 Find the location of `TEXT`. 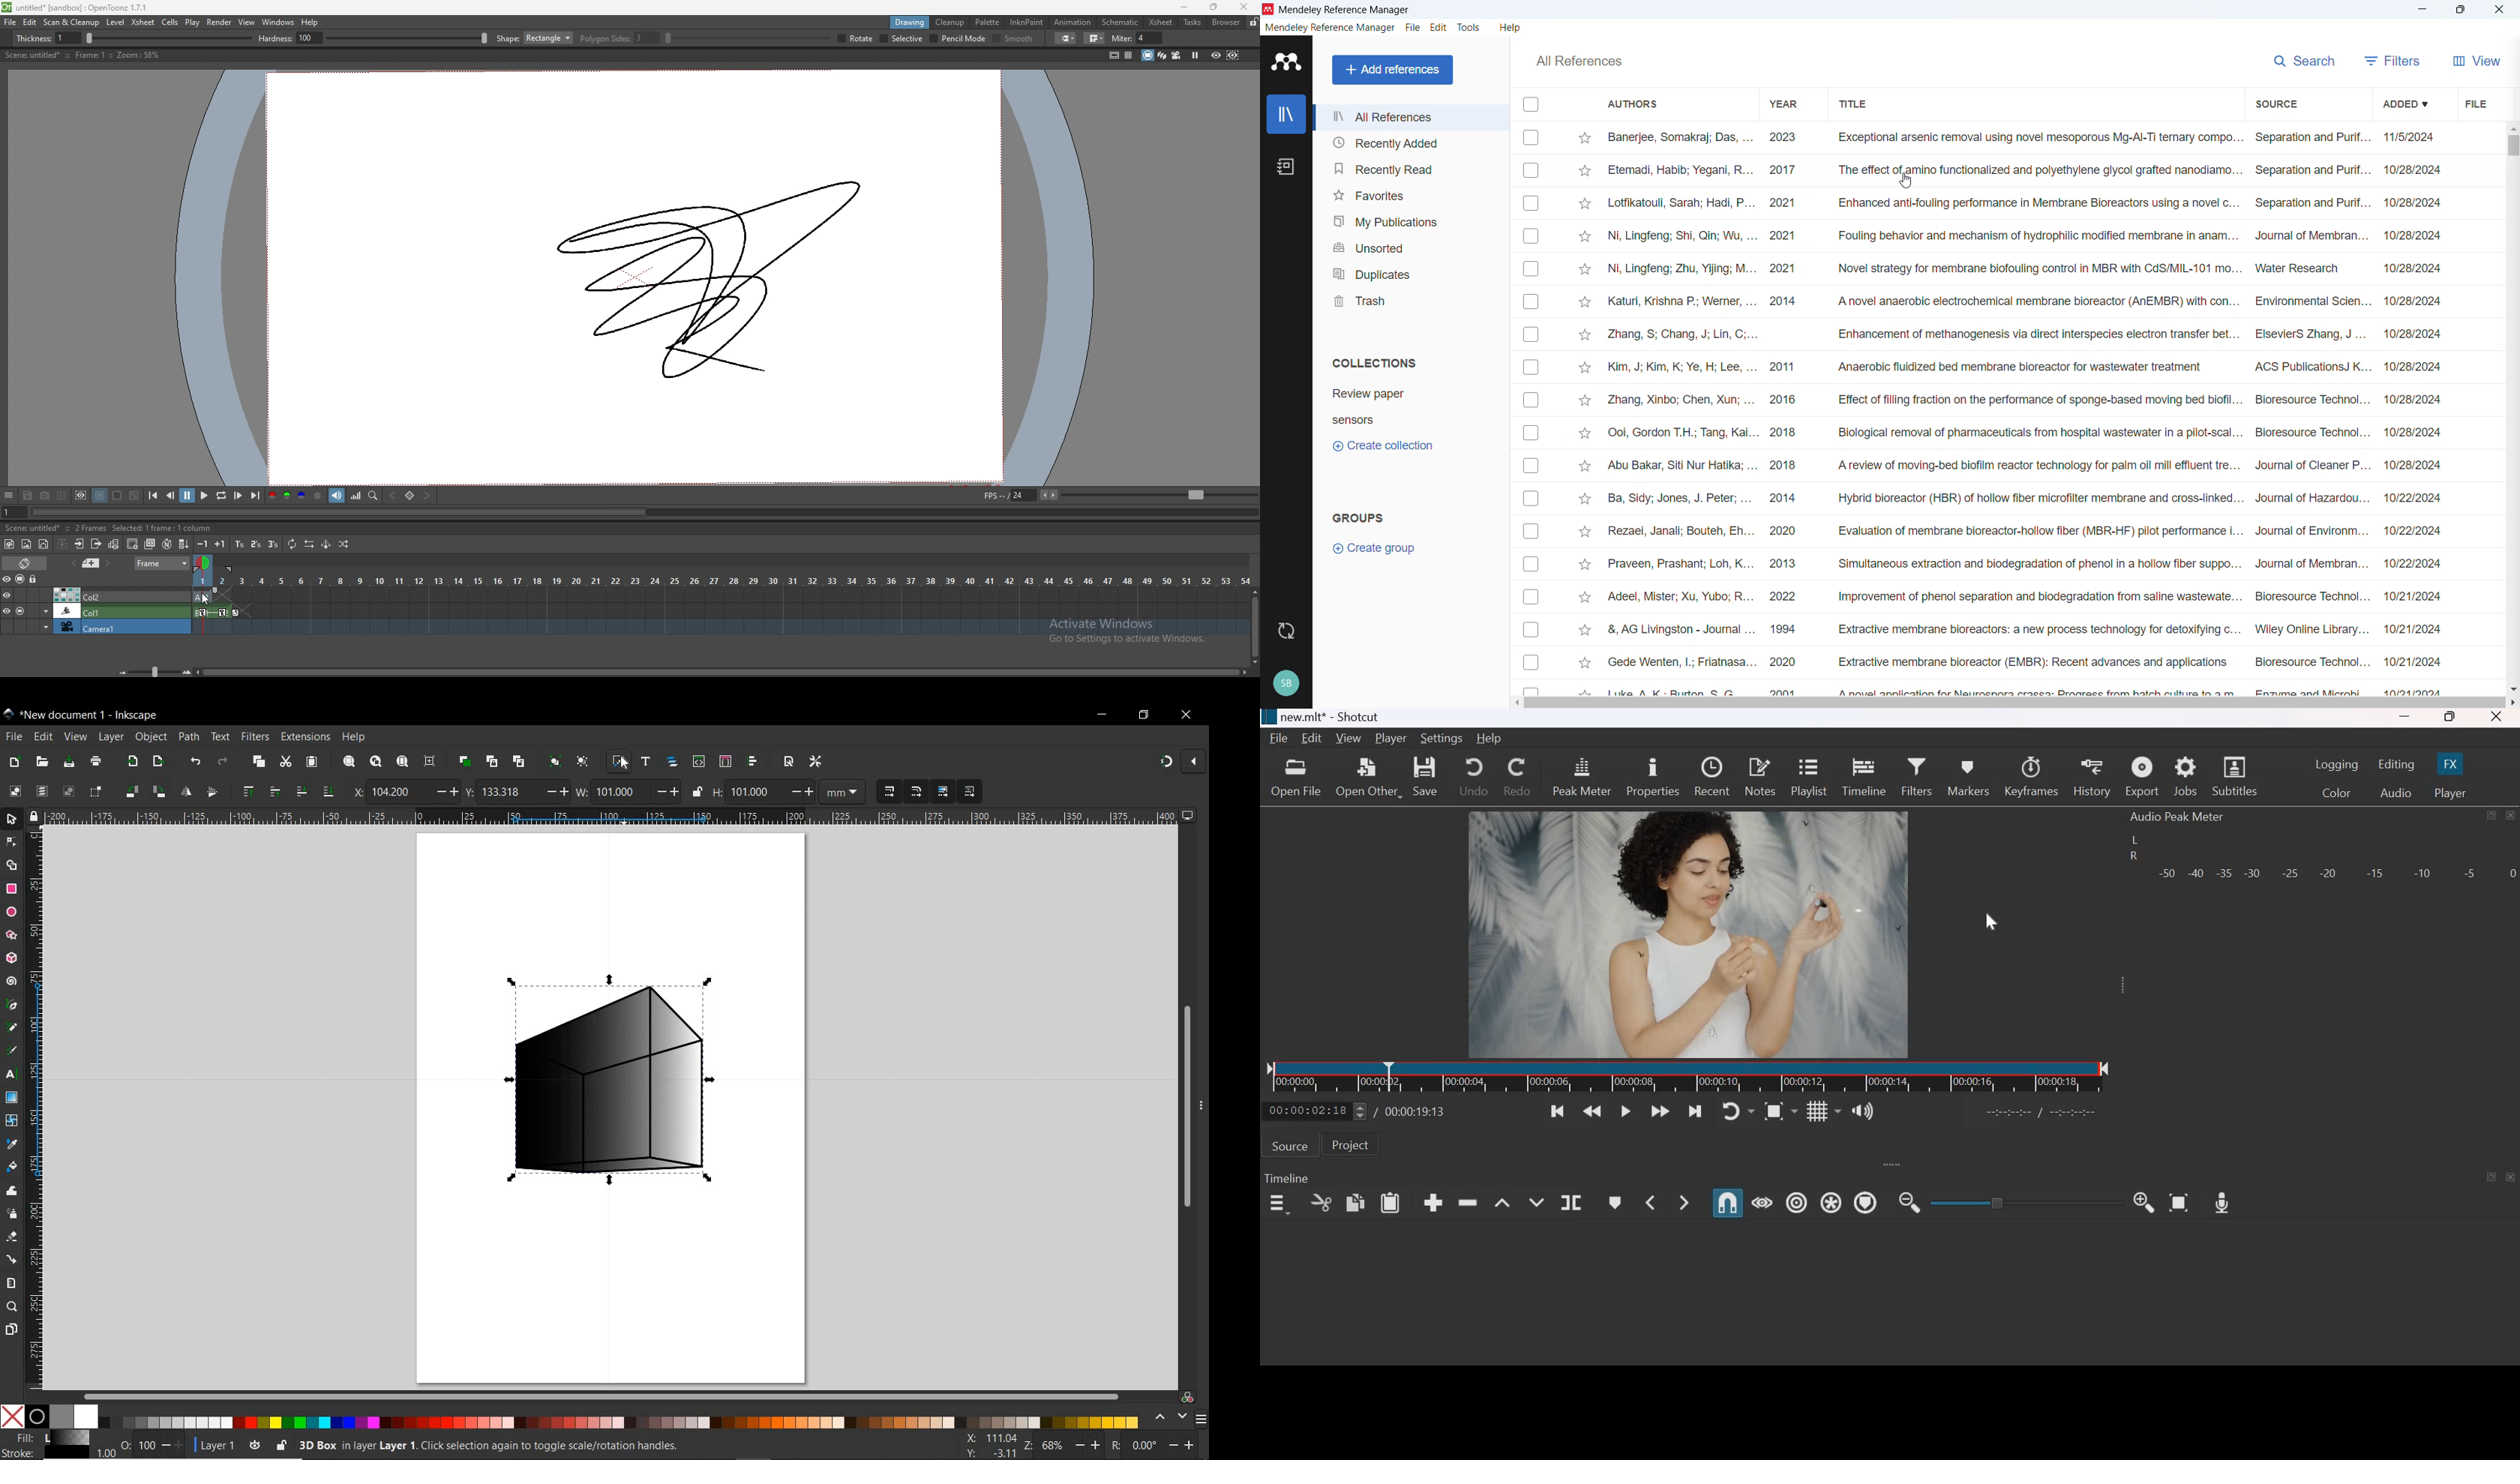

TEXT is located at coordinates (220, 737).